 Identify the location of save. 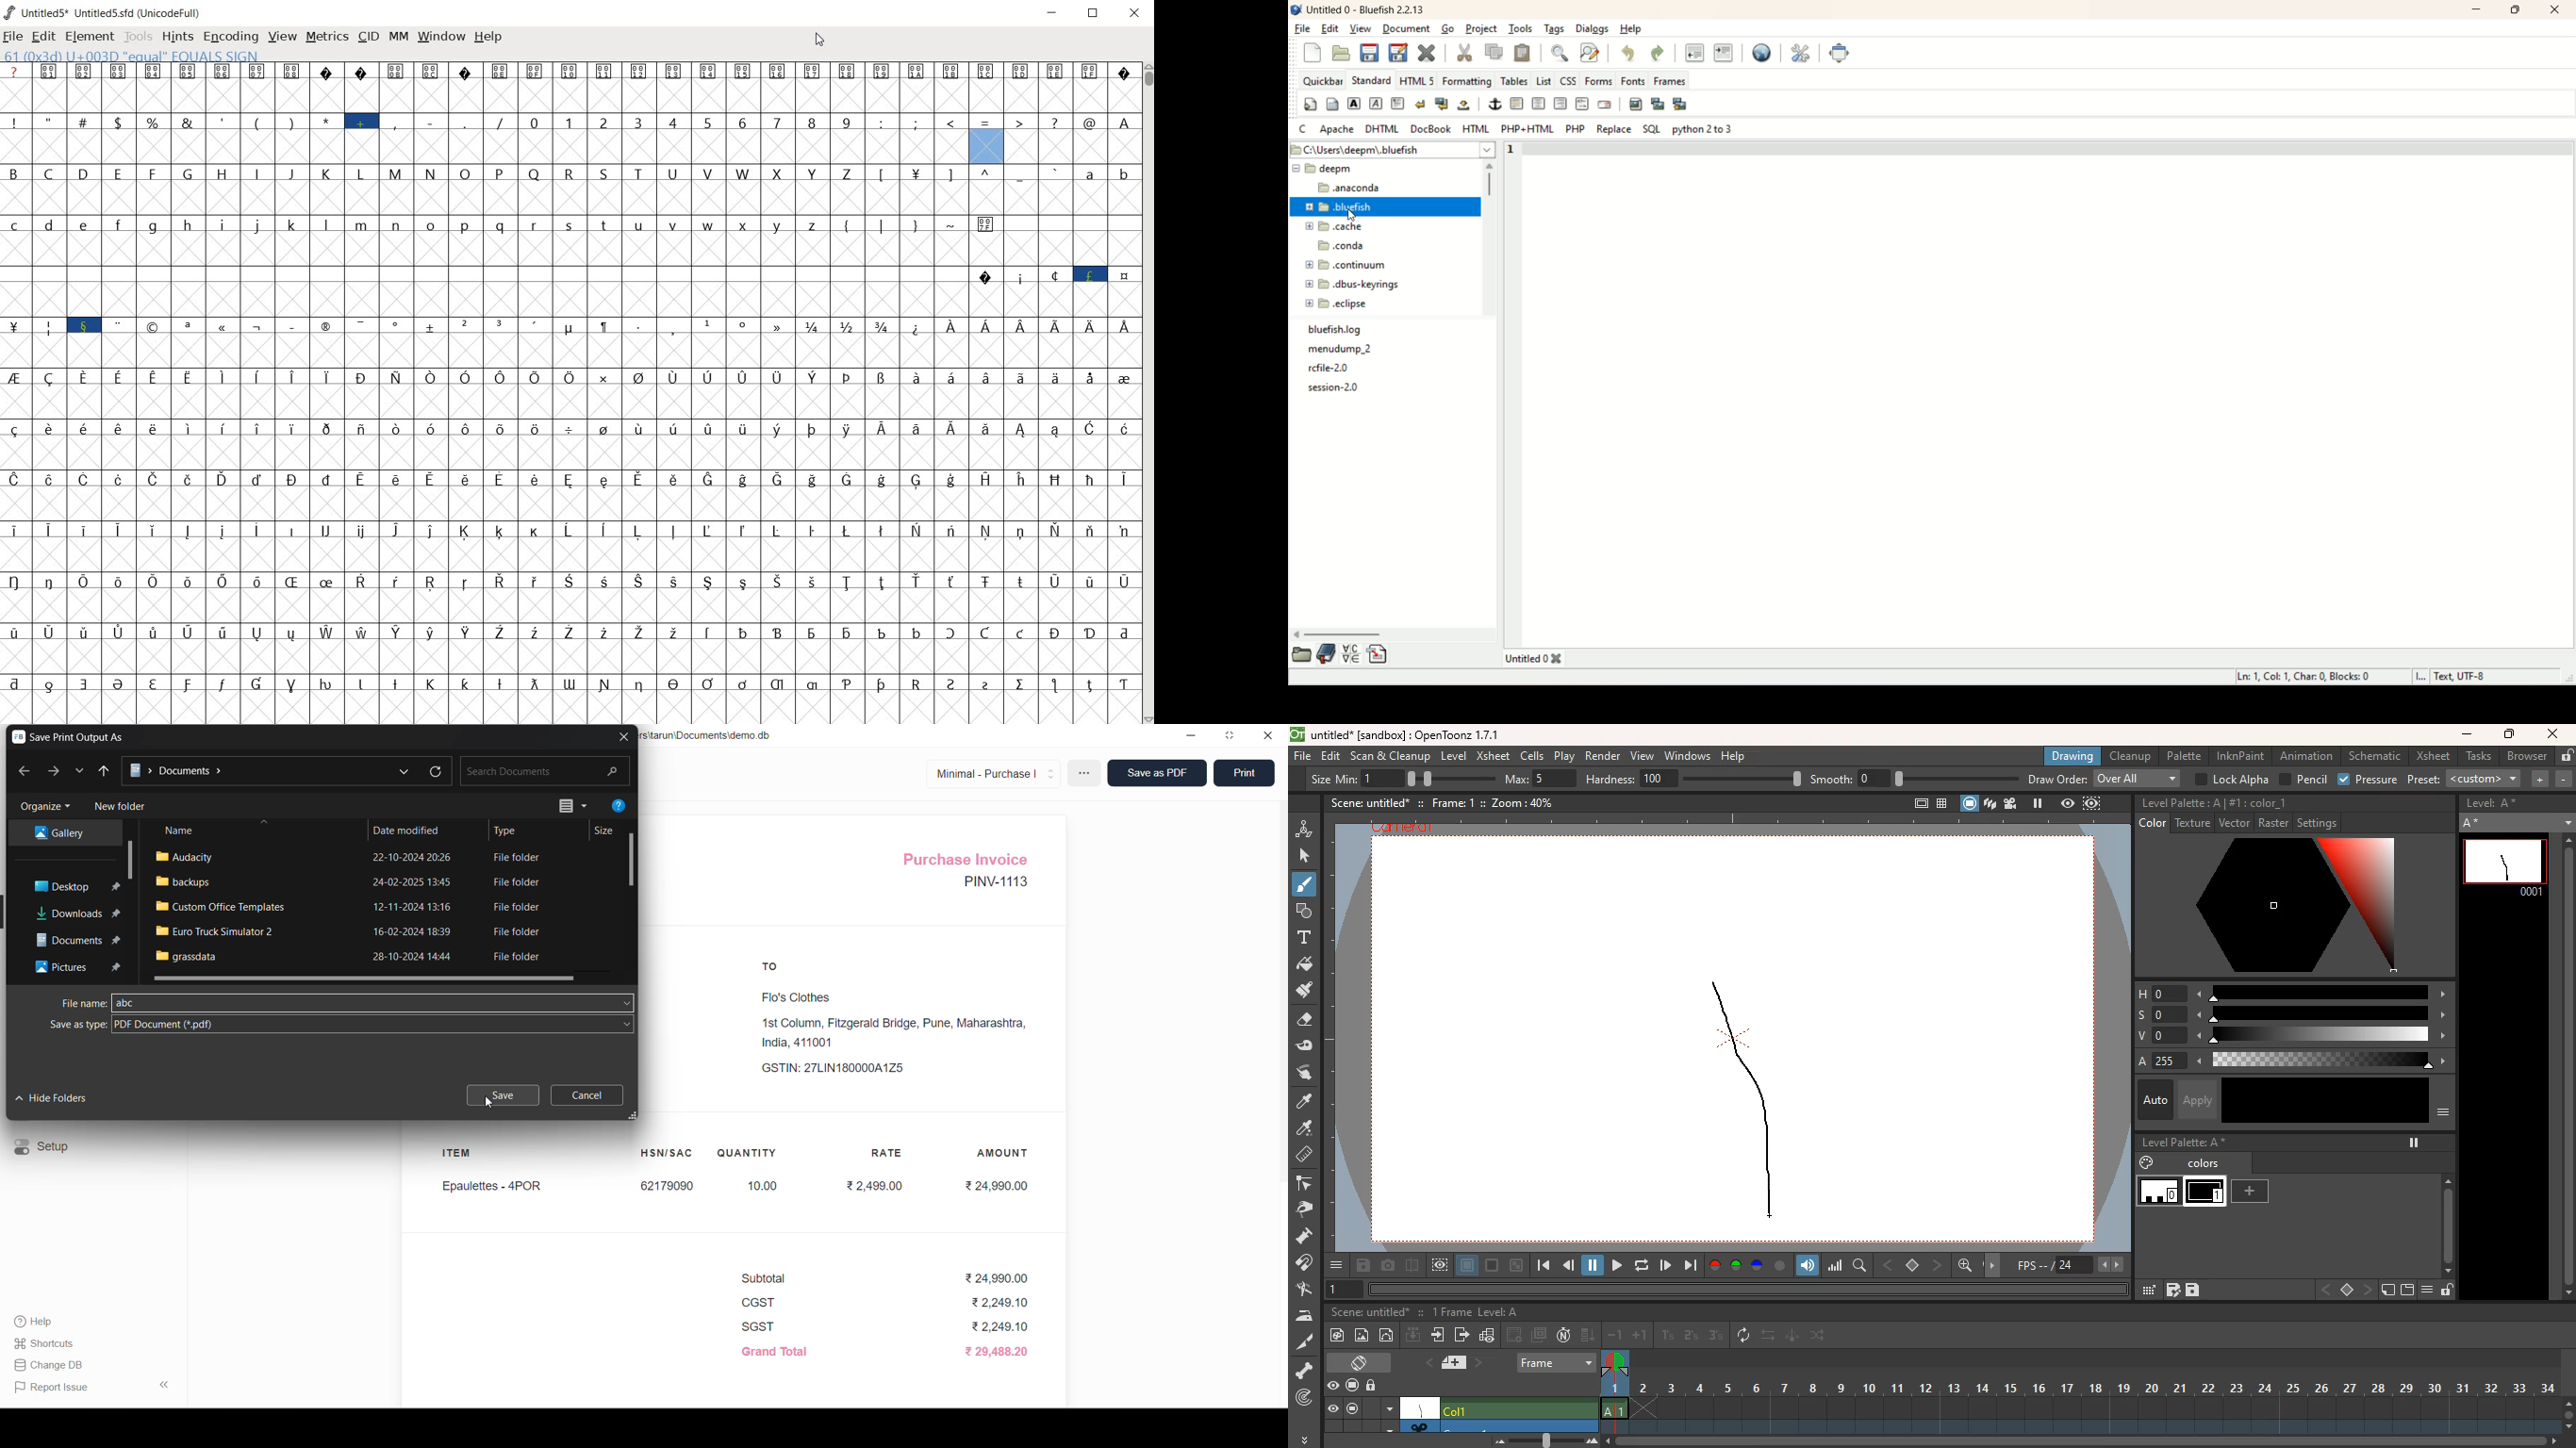
(2194, 1291).